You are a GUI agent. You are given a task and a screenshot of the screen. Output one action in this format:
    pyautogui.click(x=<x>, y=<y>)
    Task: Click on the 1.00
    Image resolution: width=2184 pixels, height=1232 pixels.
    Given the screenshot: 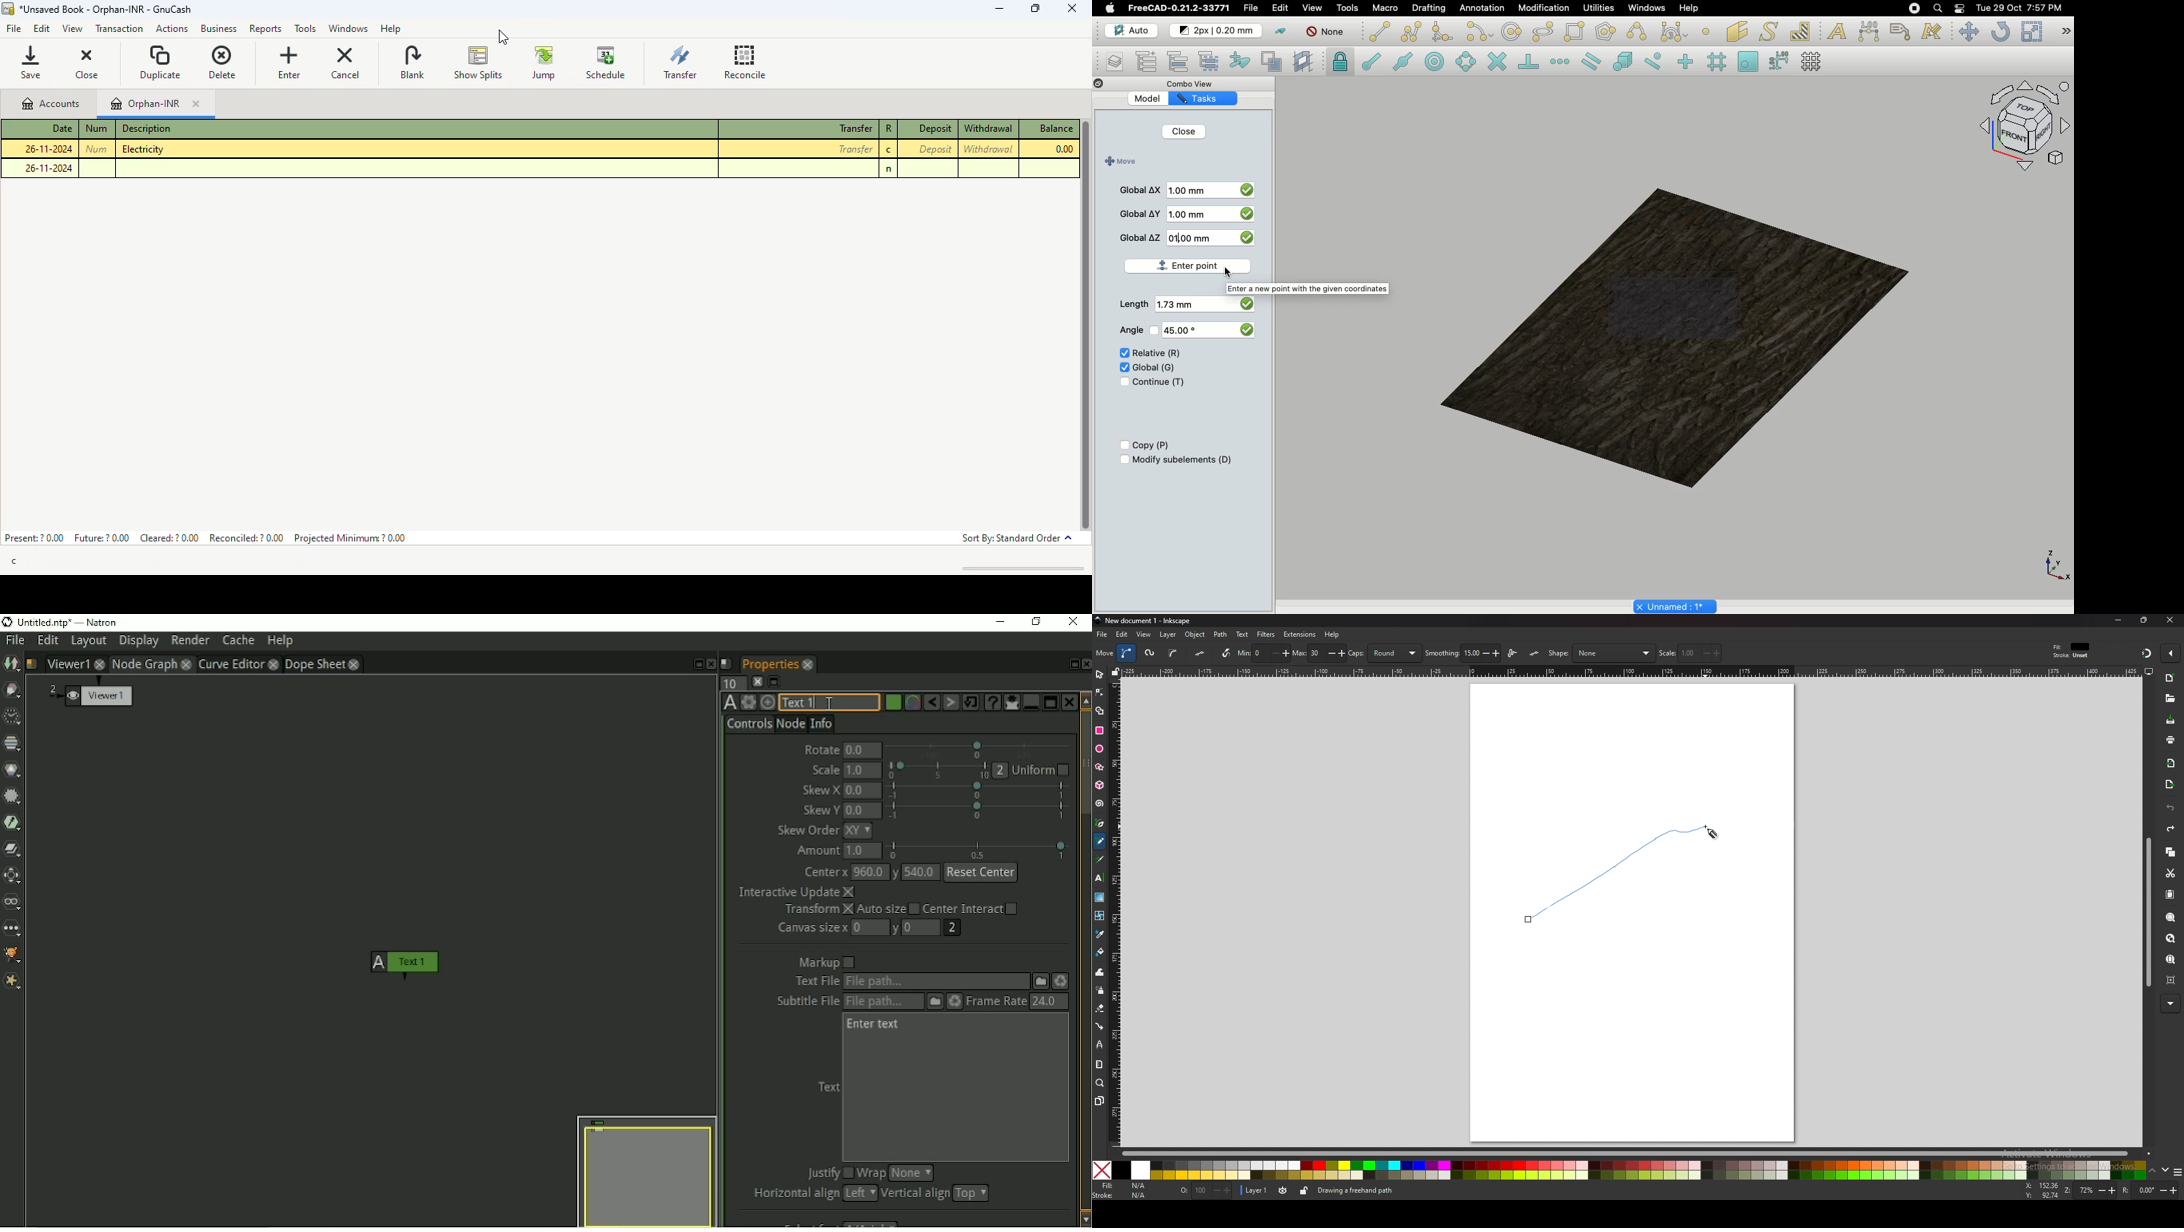 What is the action you would take?
    pyautogui.click(x=1191, y=214)
    